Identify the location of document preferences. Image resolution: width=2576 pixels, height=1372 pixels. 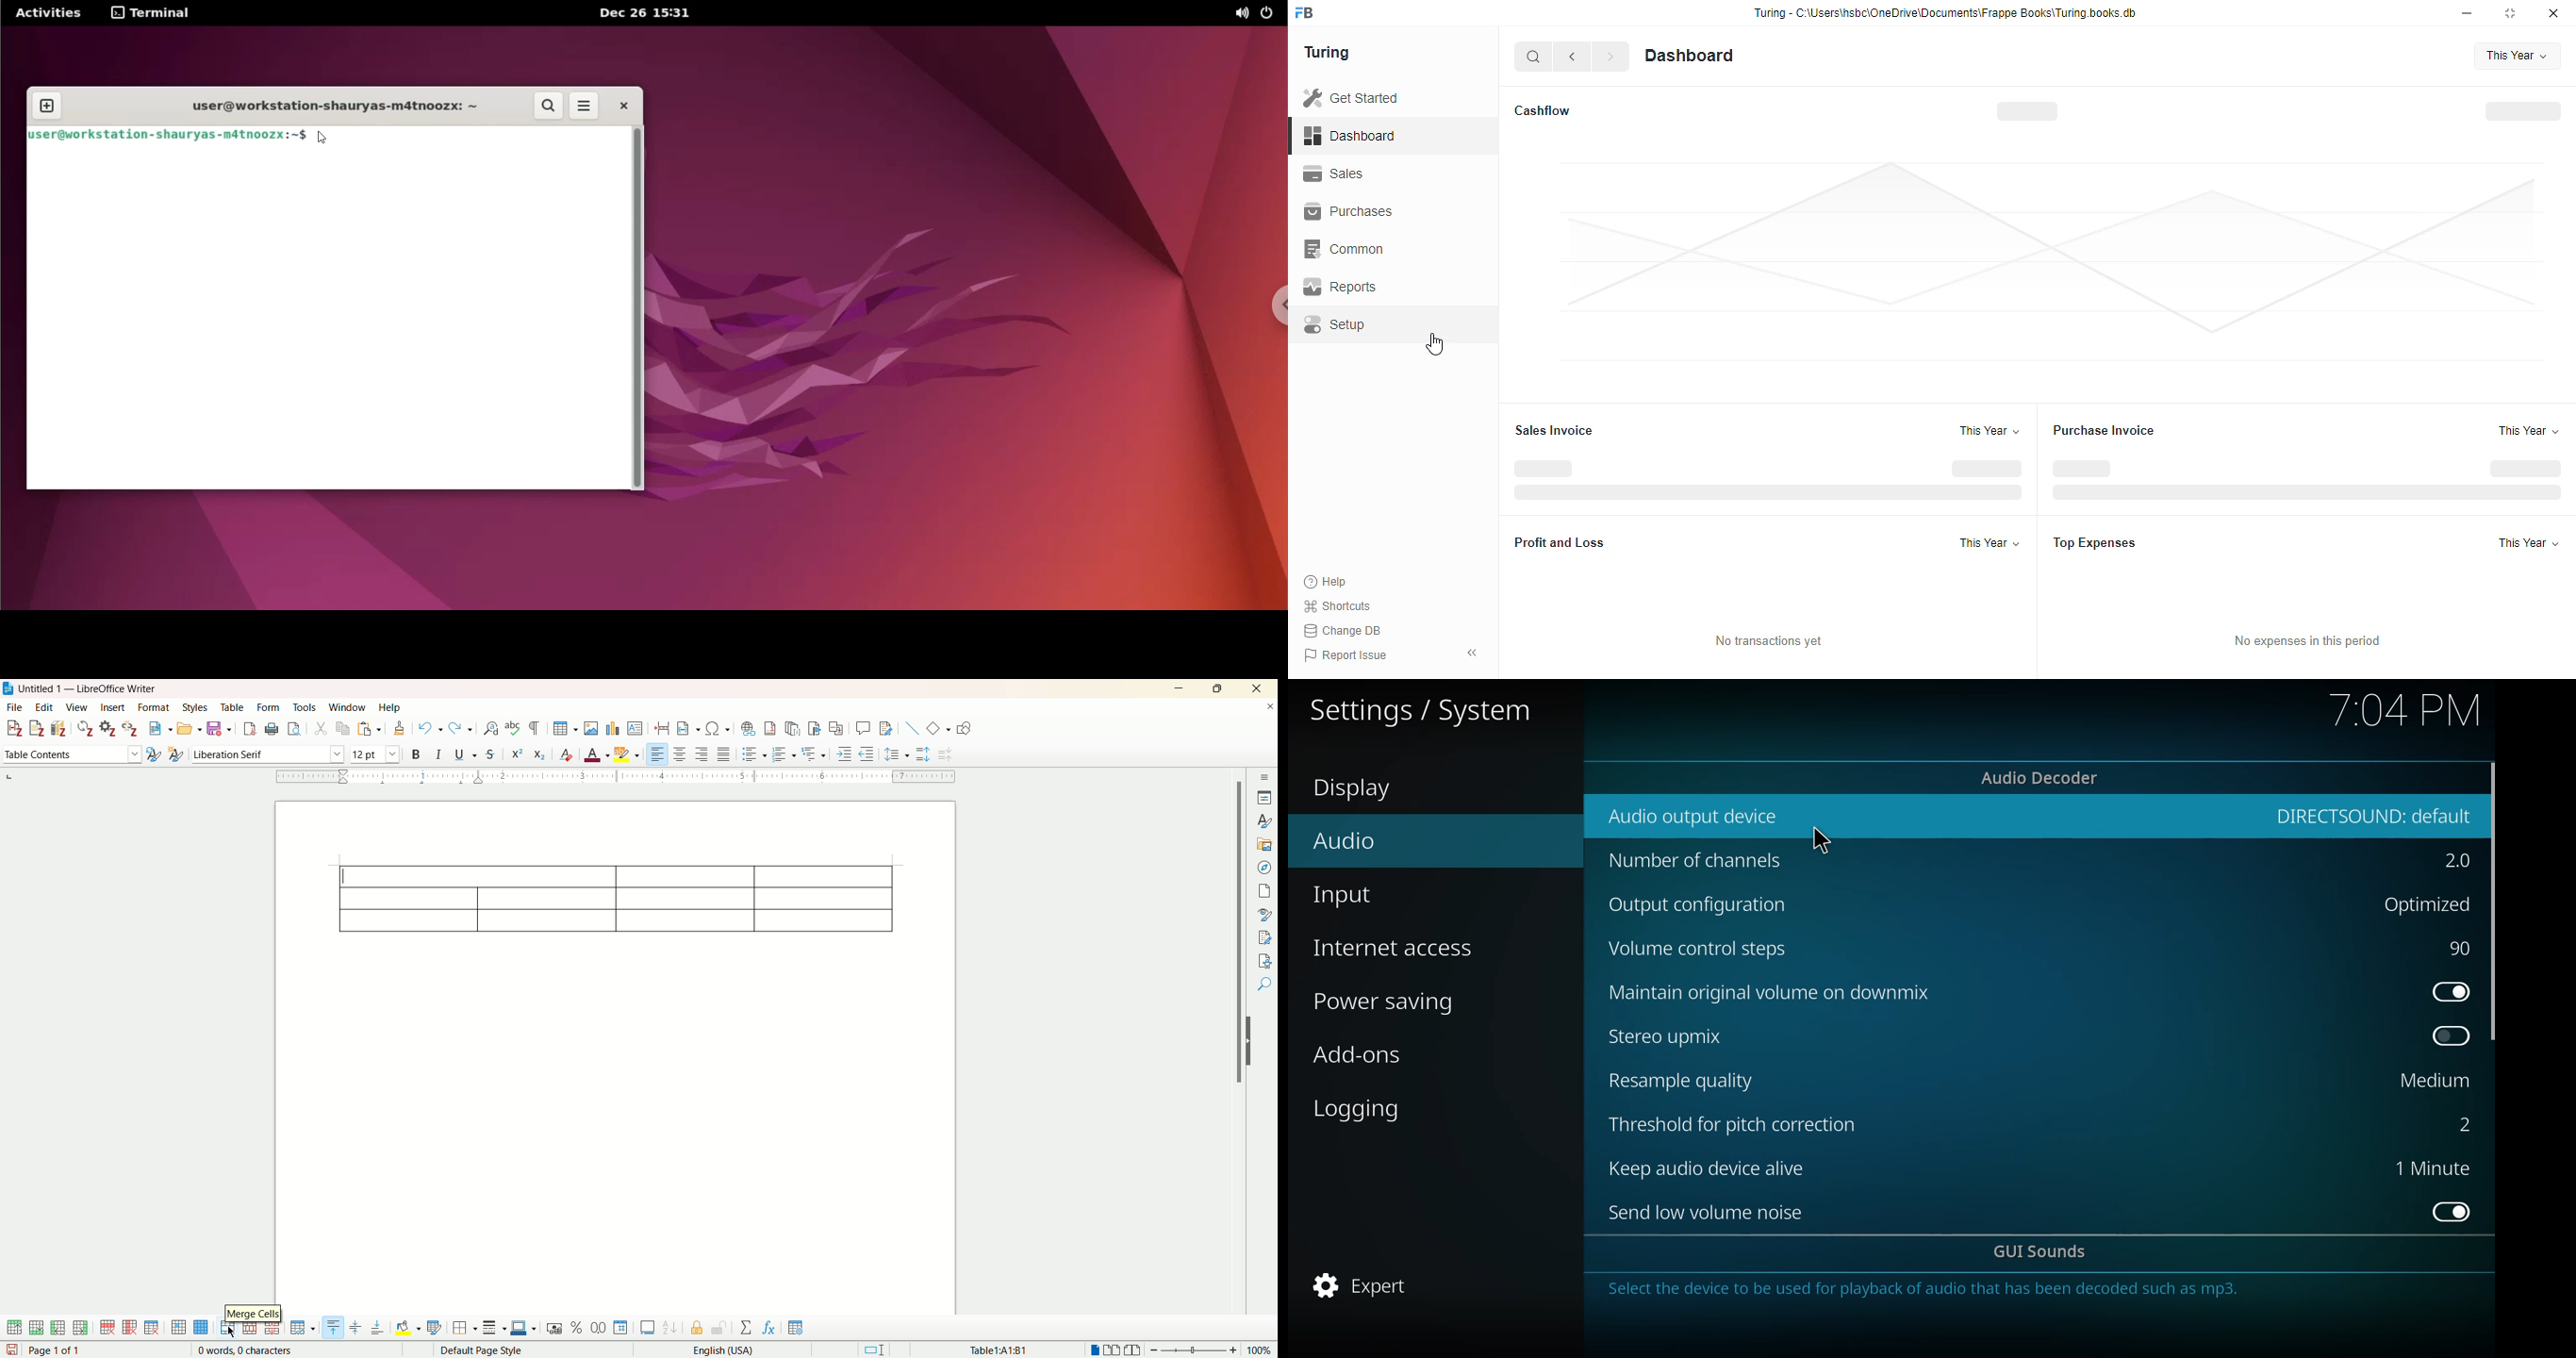
(104, 726).